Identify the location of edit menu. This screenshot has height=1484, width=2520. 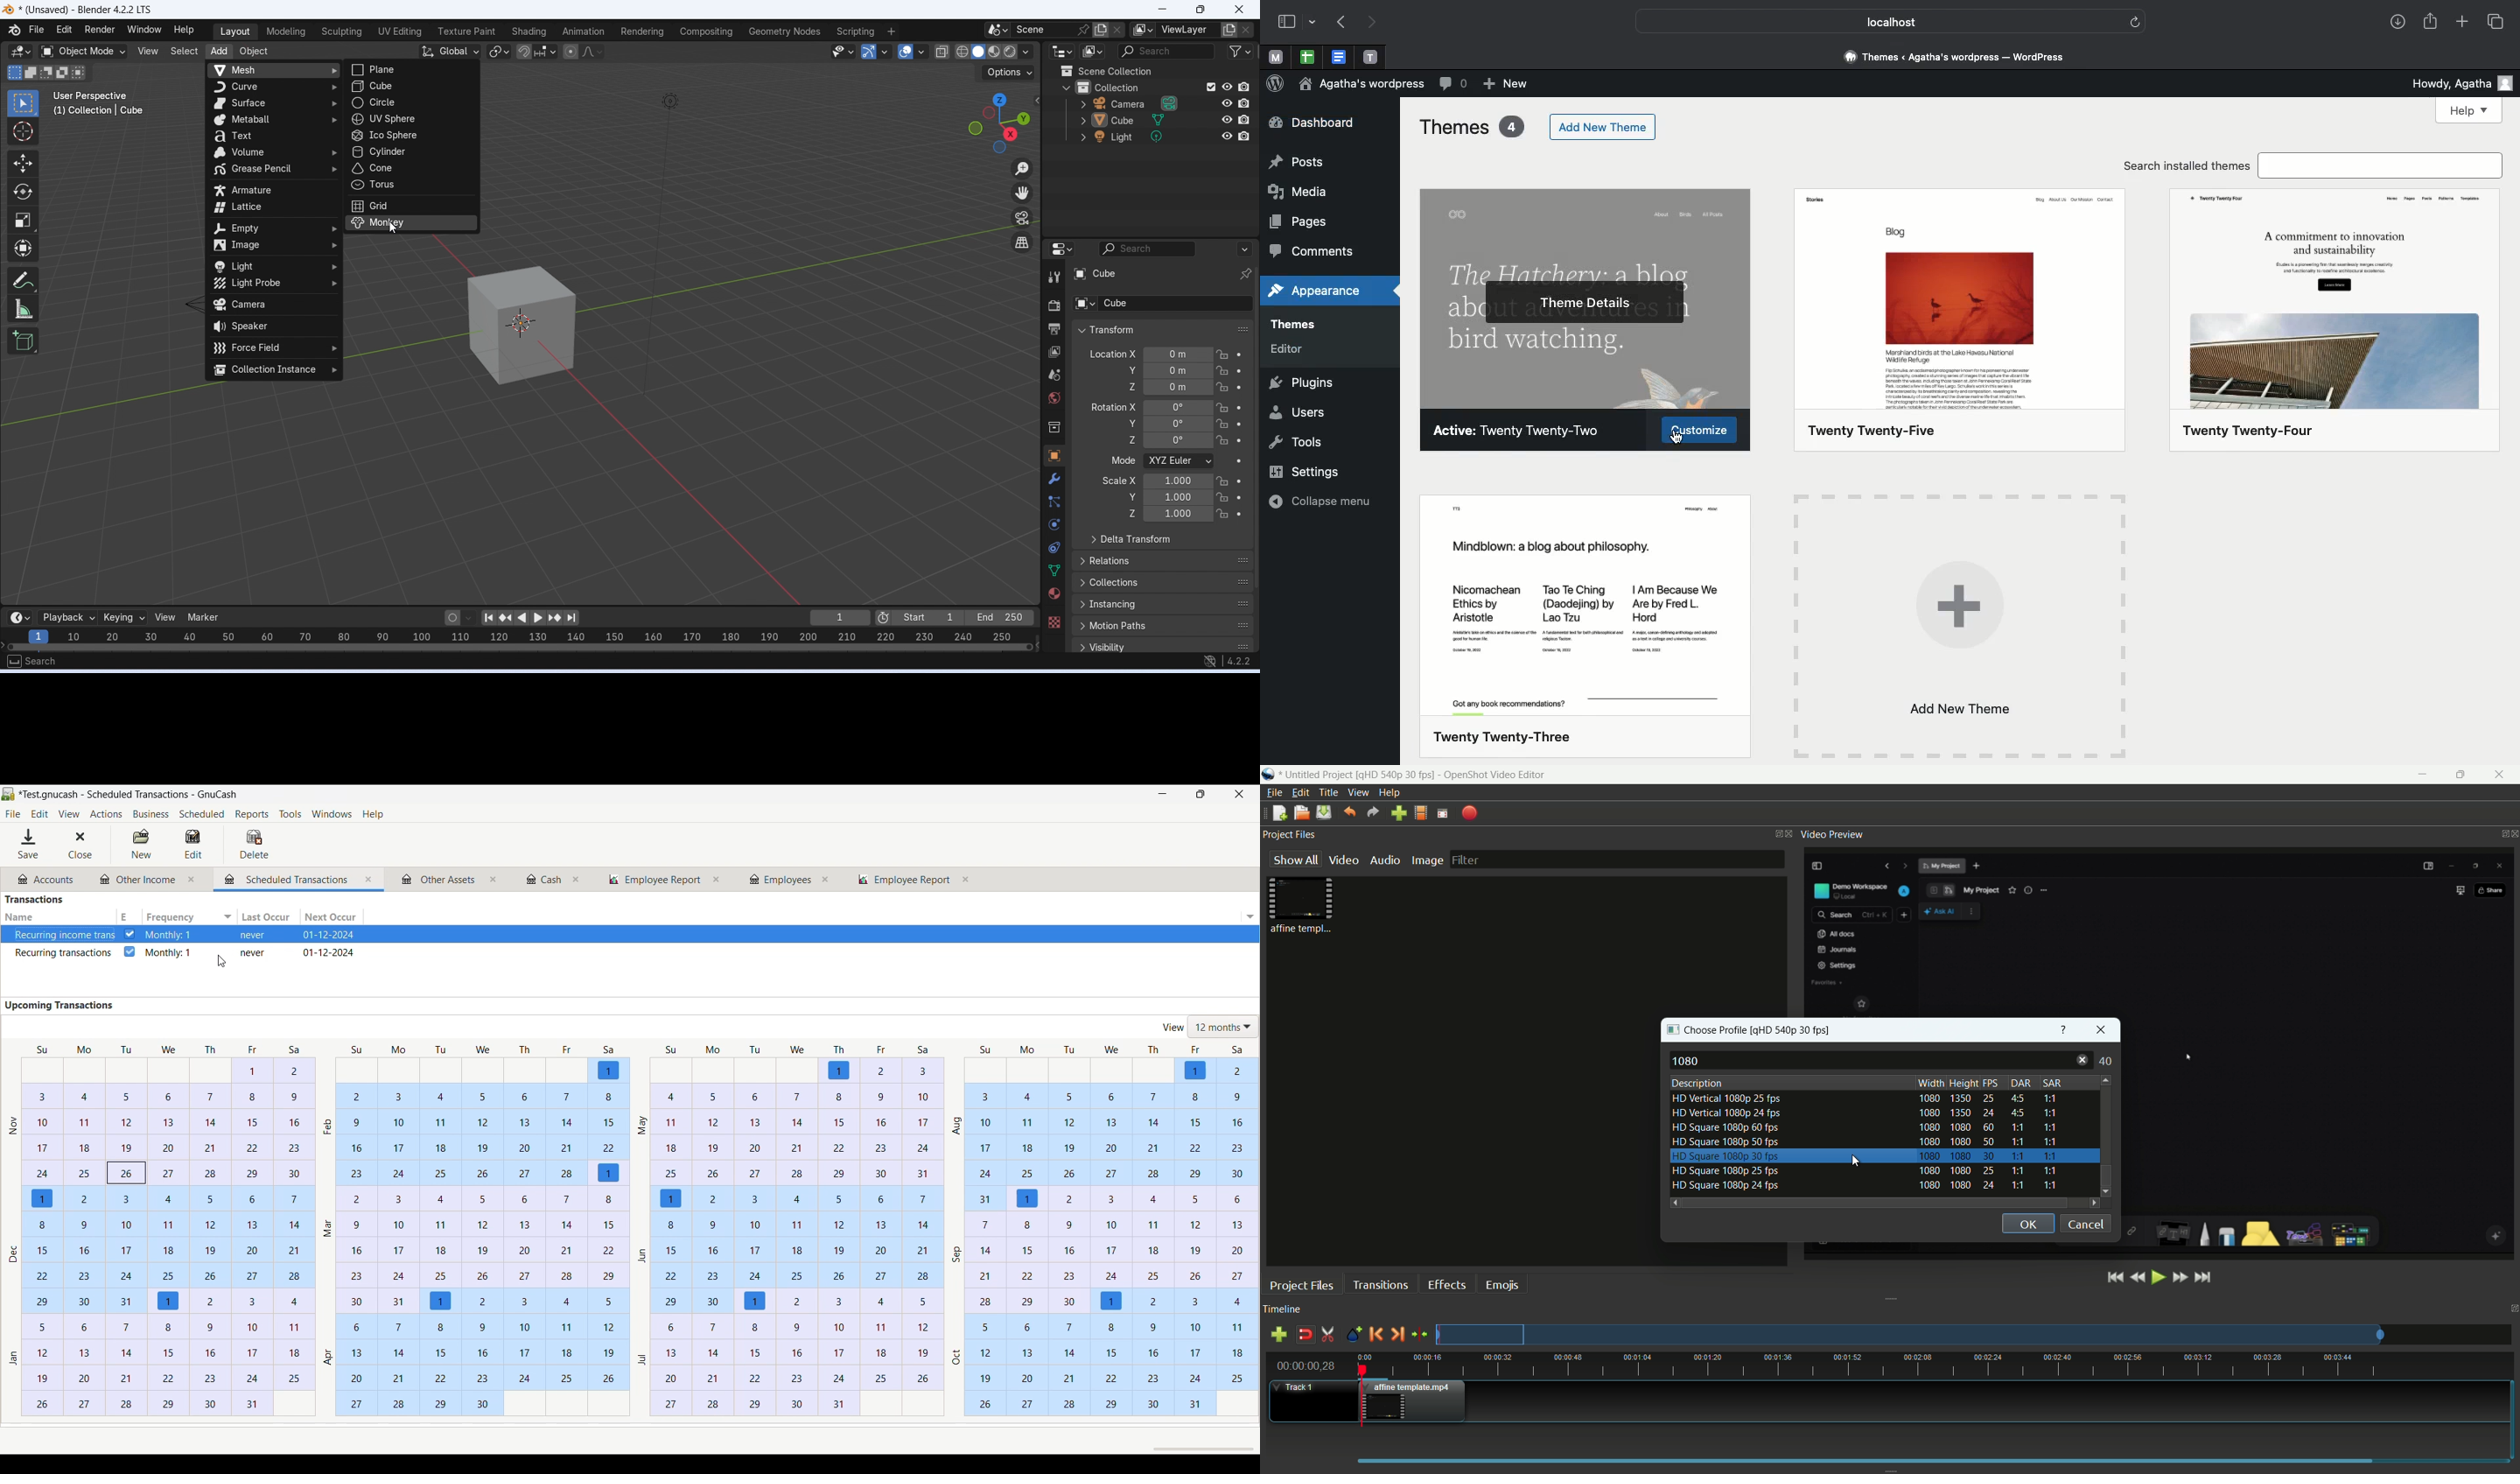
(1300, 793).